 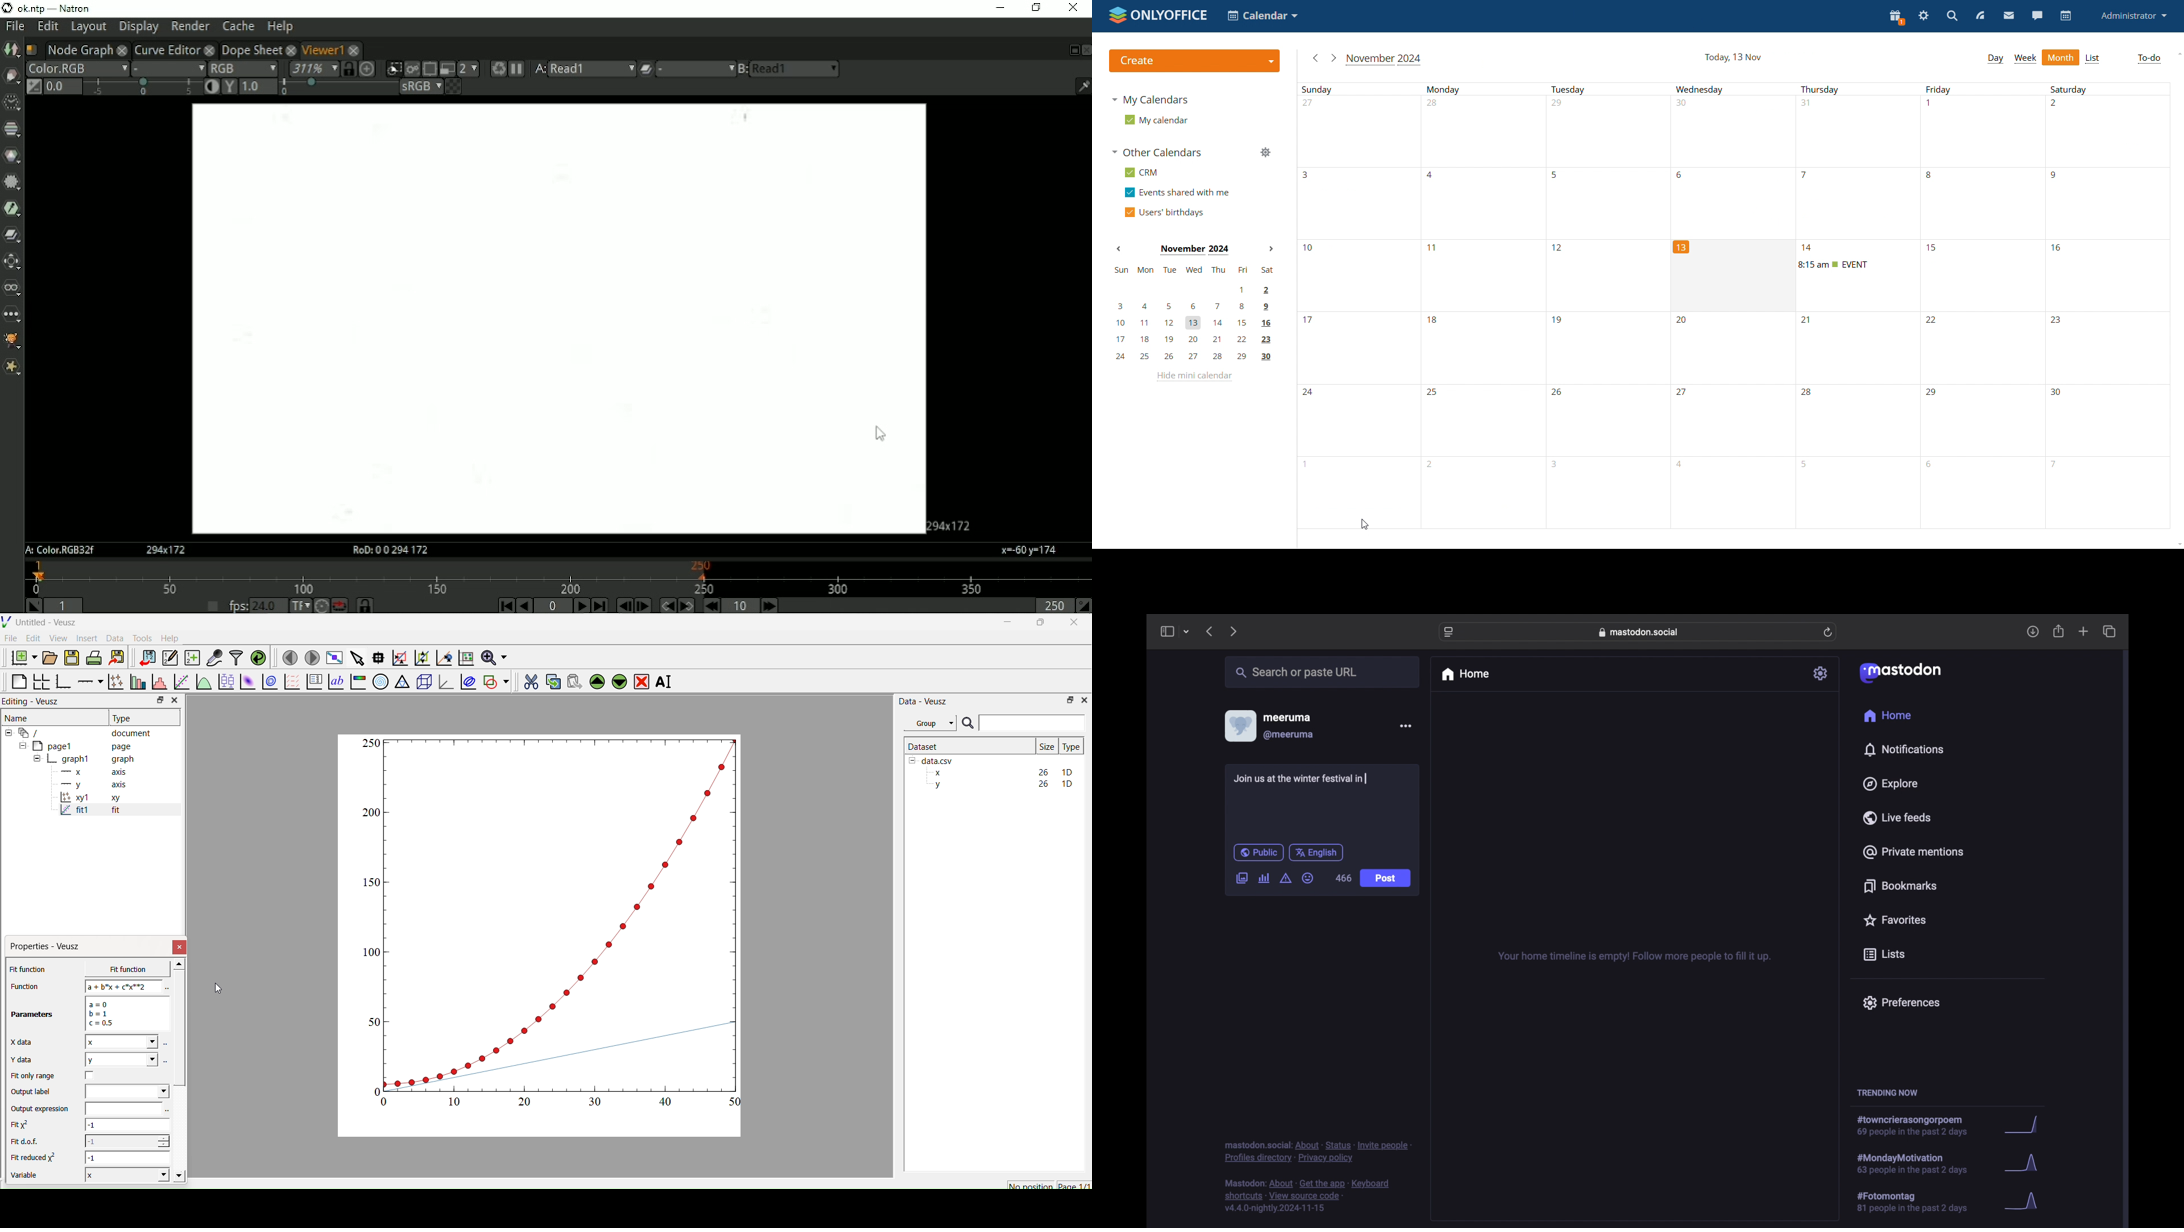 What do you see at coordinates (1810, 248) in the screenshot?
I see `event date` at bounding box center [1810, 248].